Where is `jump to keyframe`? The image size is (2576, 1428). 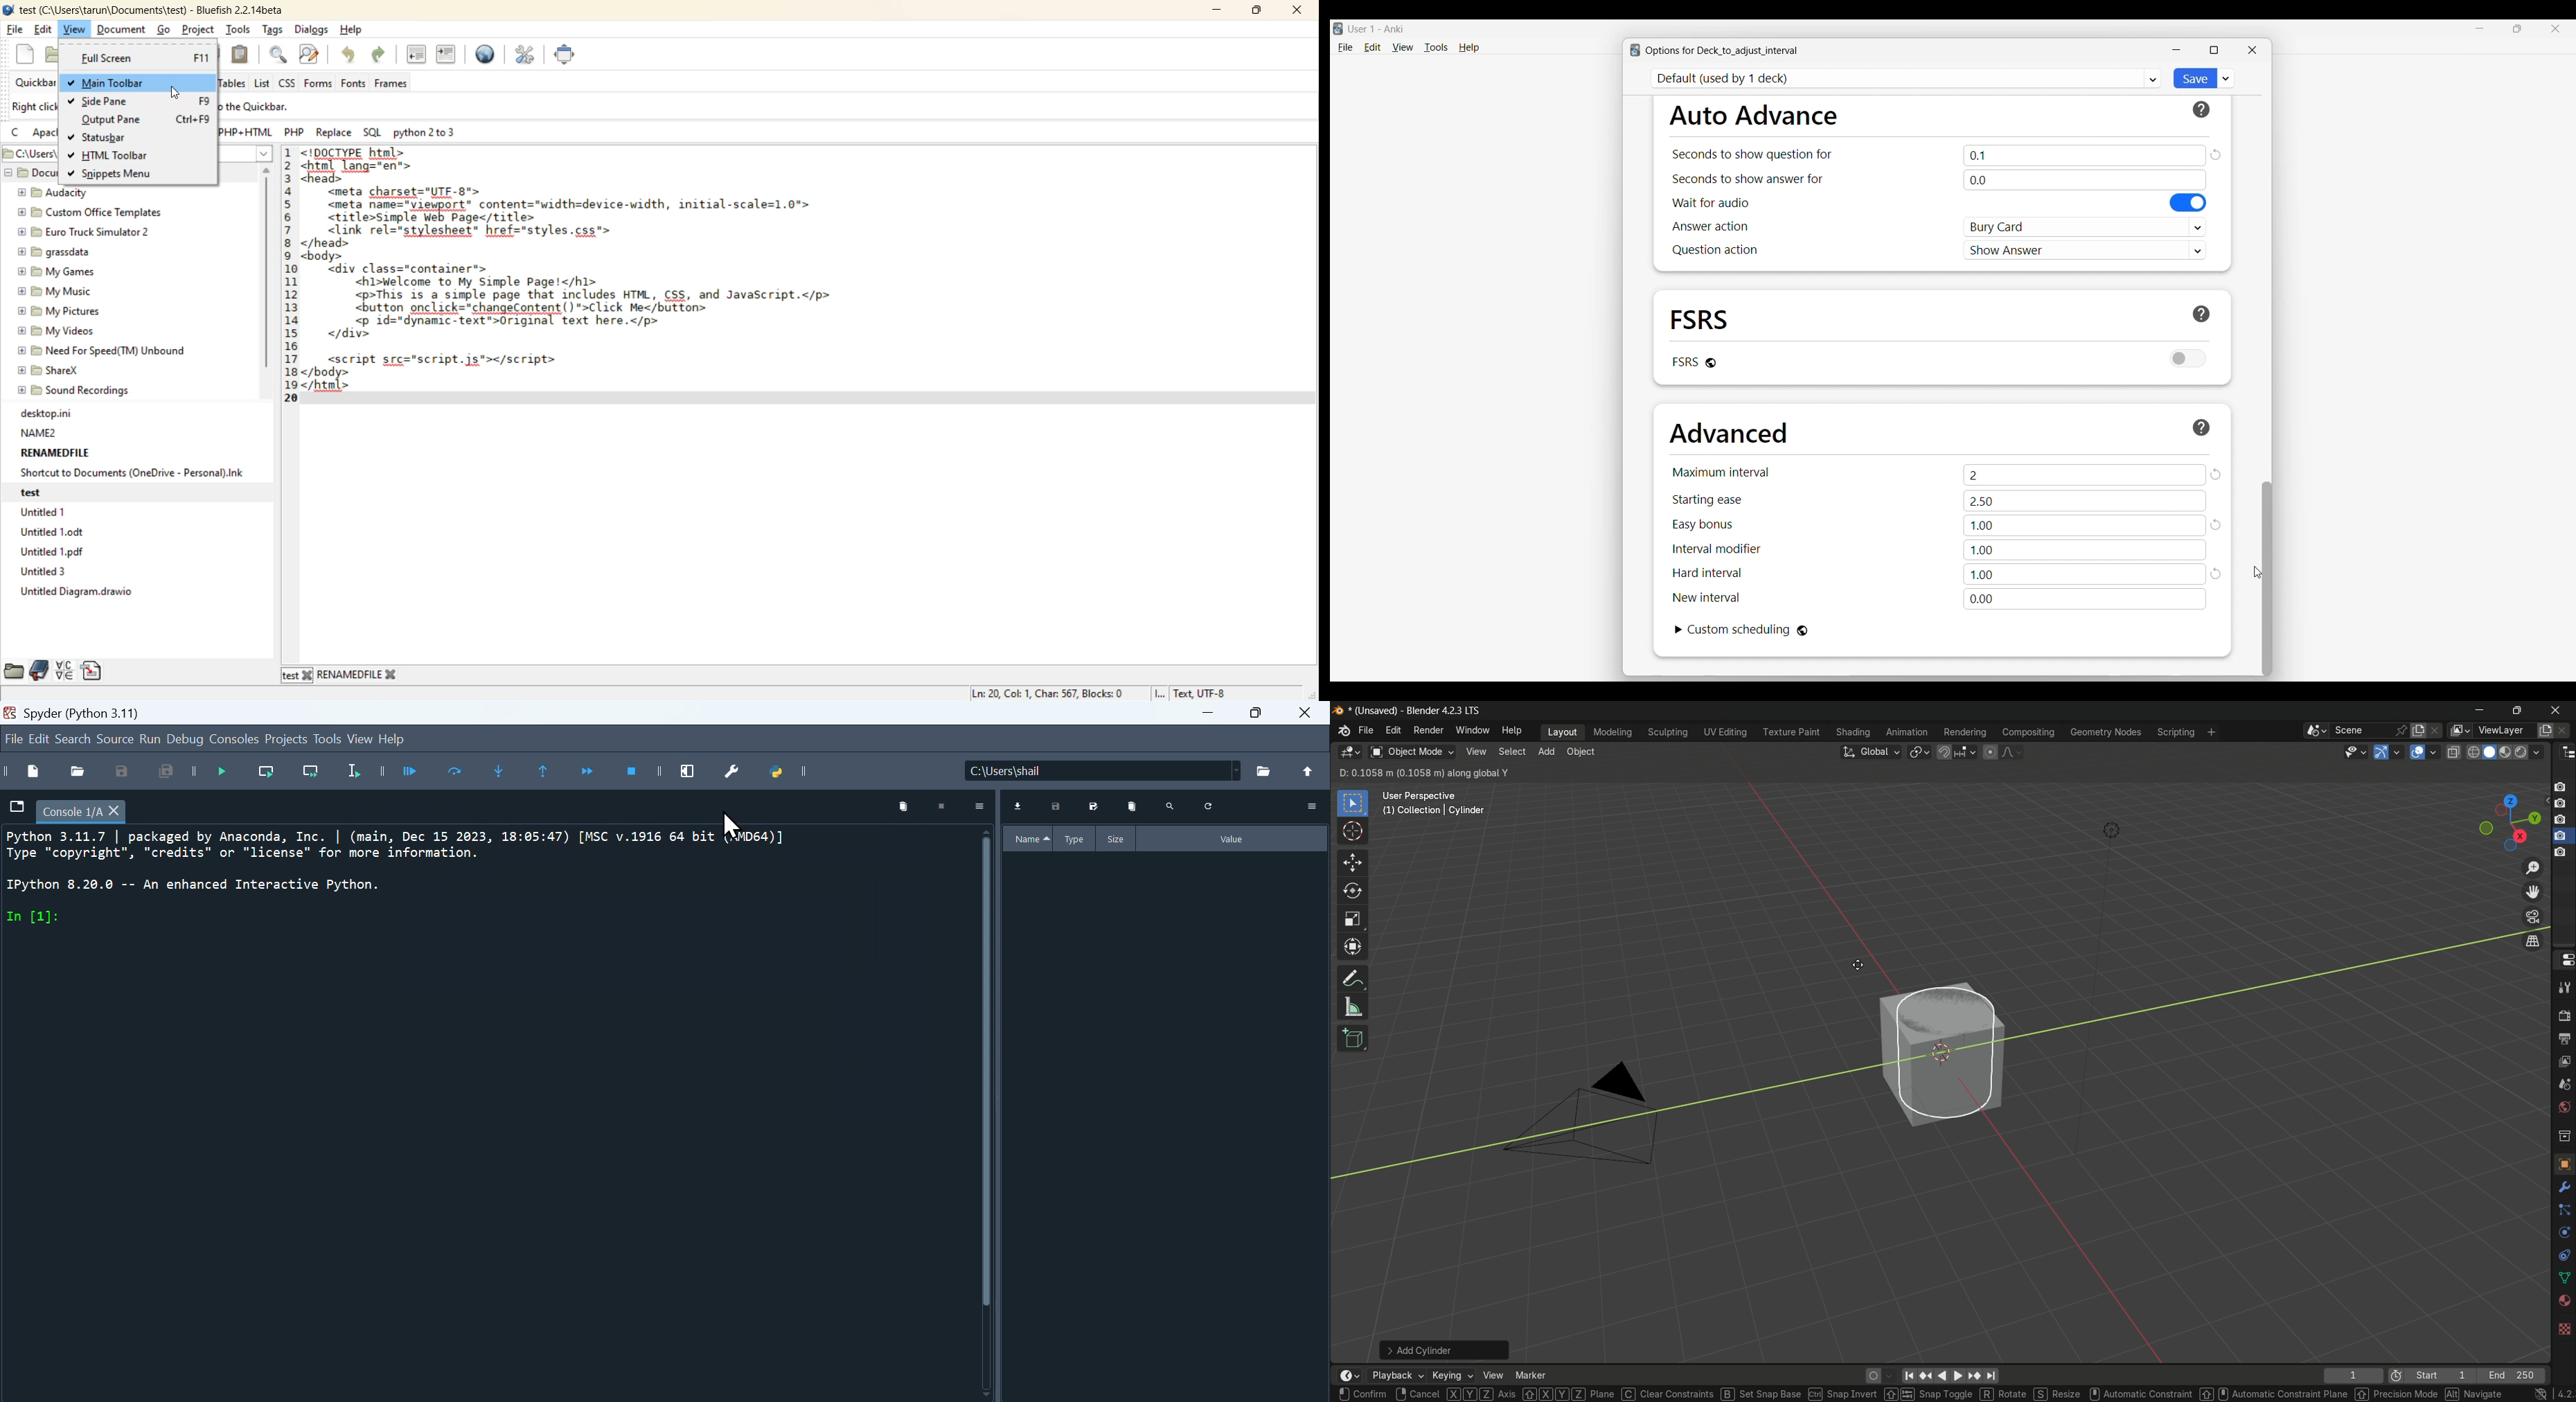
jump to keyframe is located at coordinates (1972, 1375).